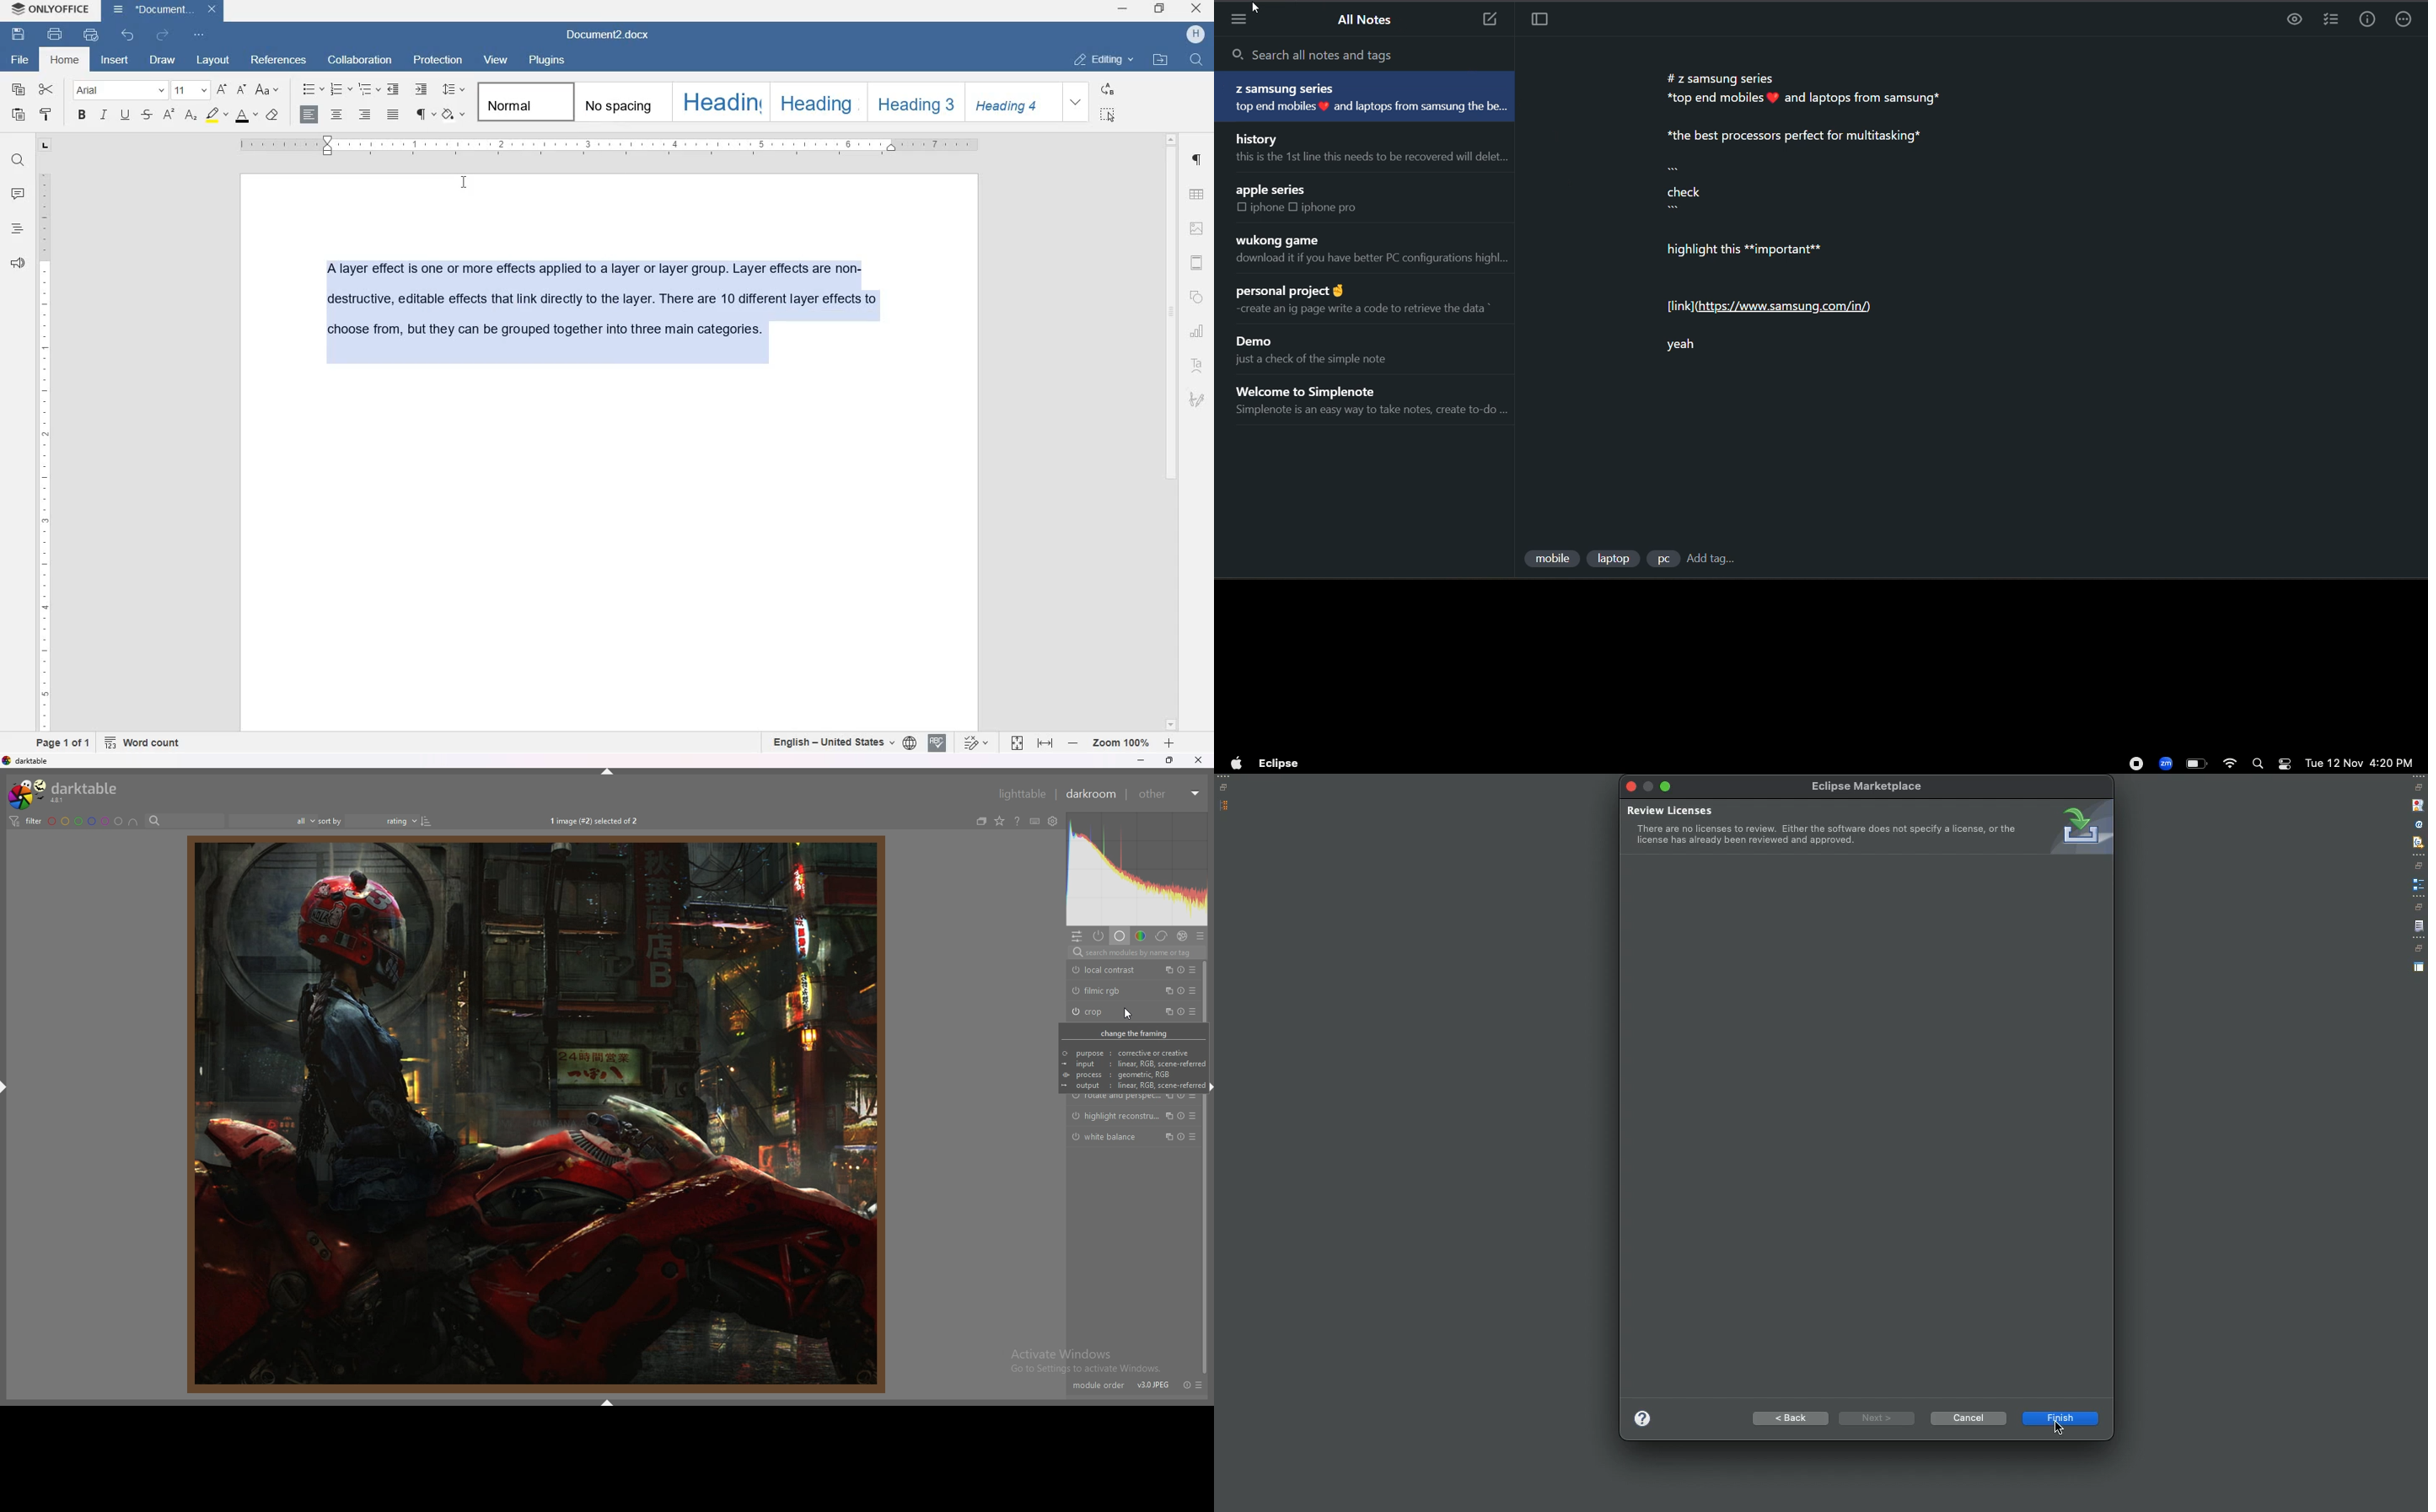  What do you see at coordinates (191, 116) in the screenshot?
I see `subscript` at bounding box center [191, 116].